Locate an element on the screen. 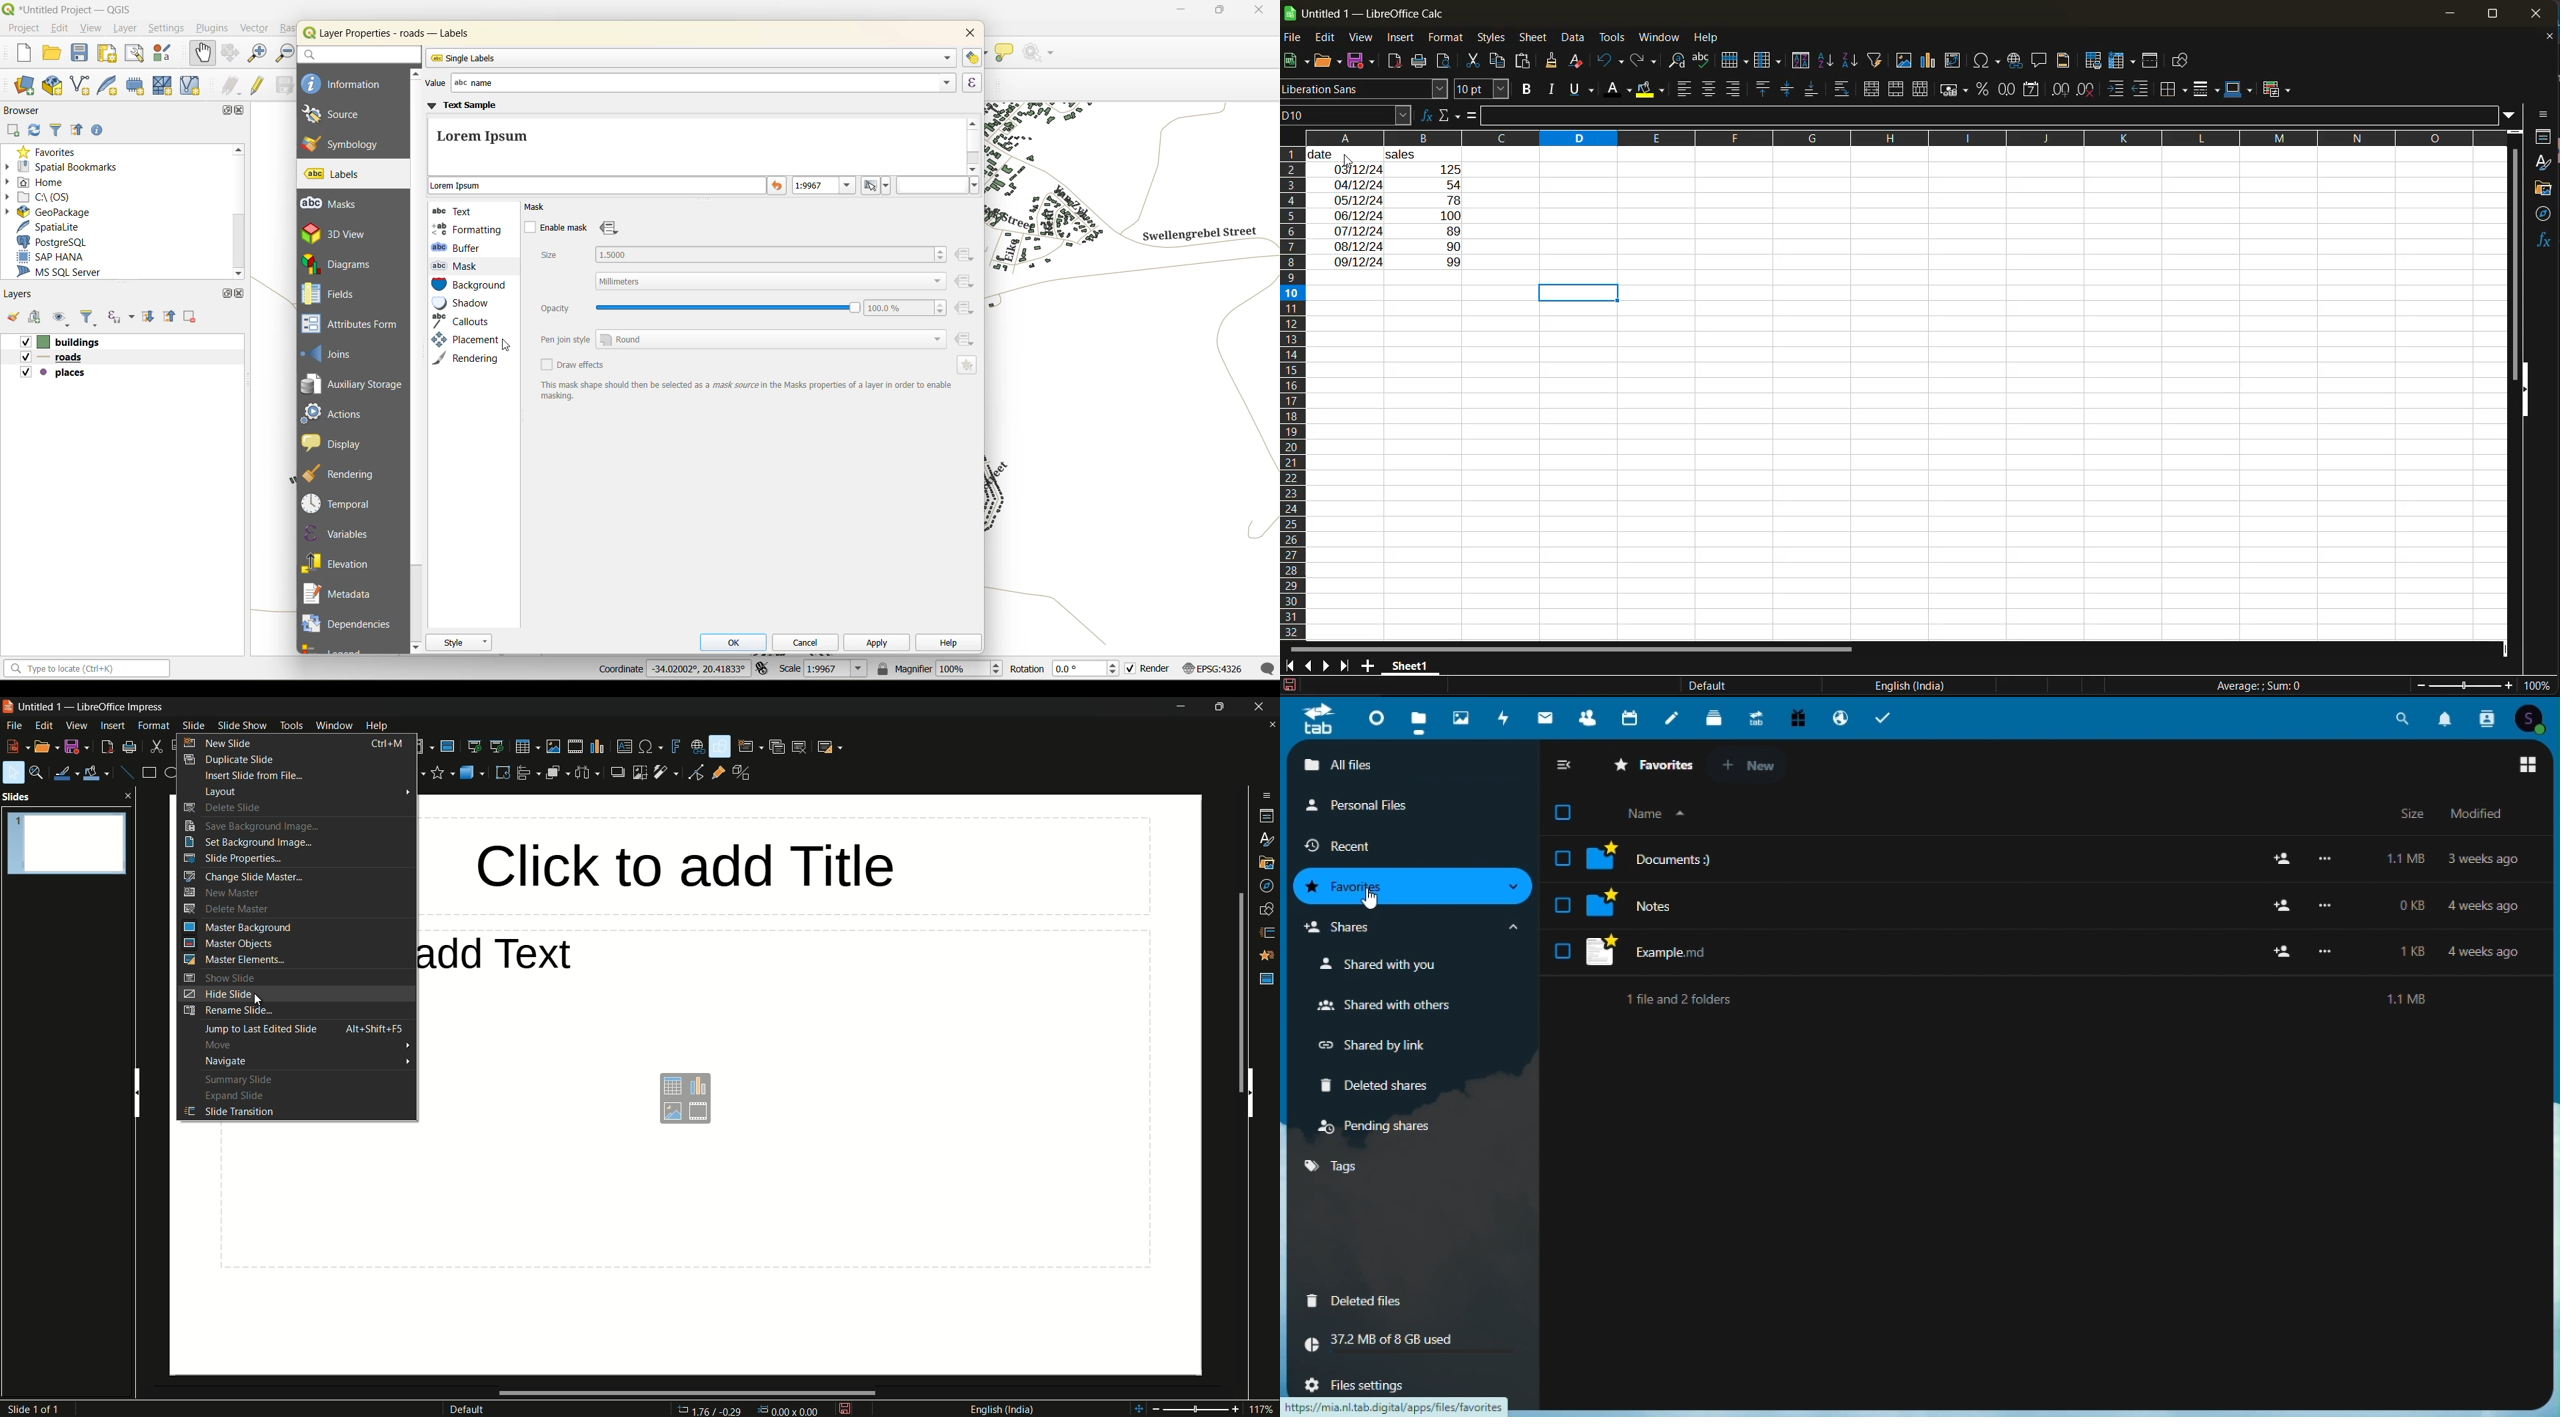 The image size is (2576, 1428). Size  is located at coordinates (2410, 812).